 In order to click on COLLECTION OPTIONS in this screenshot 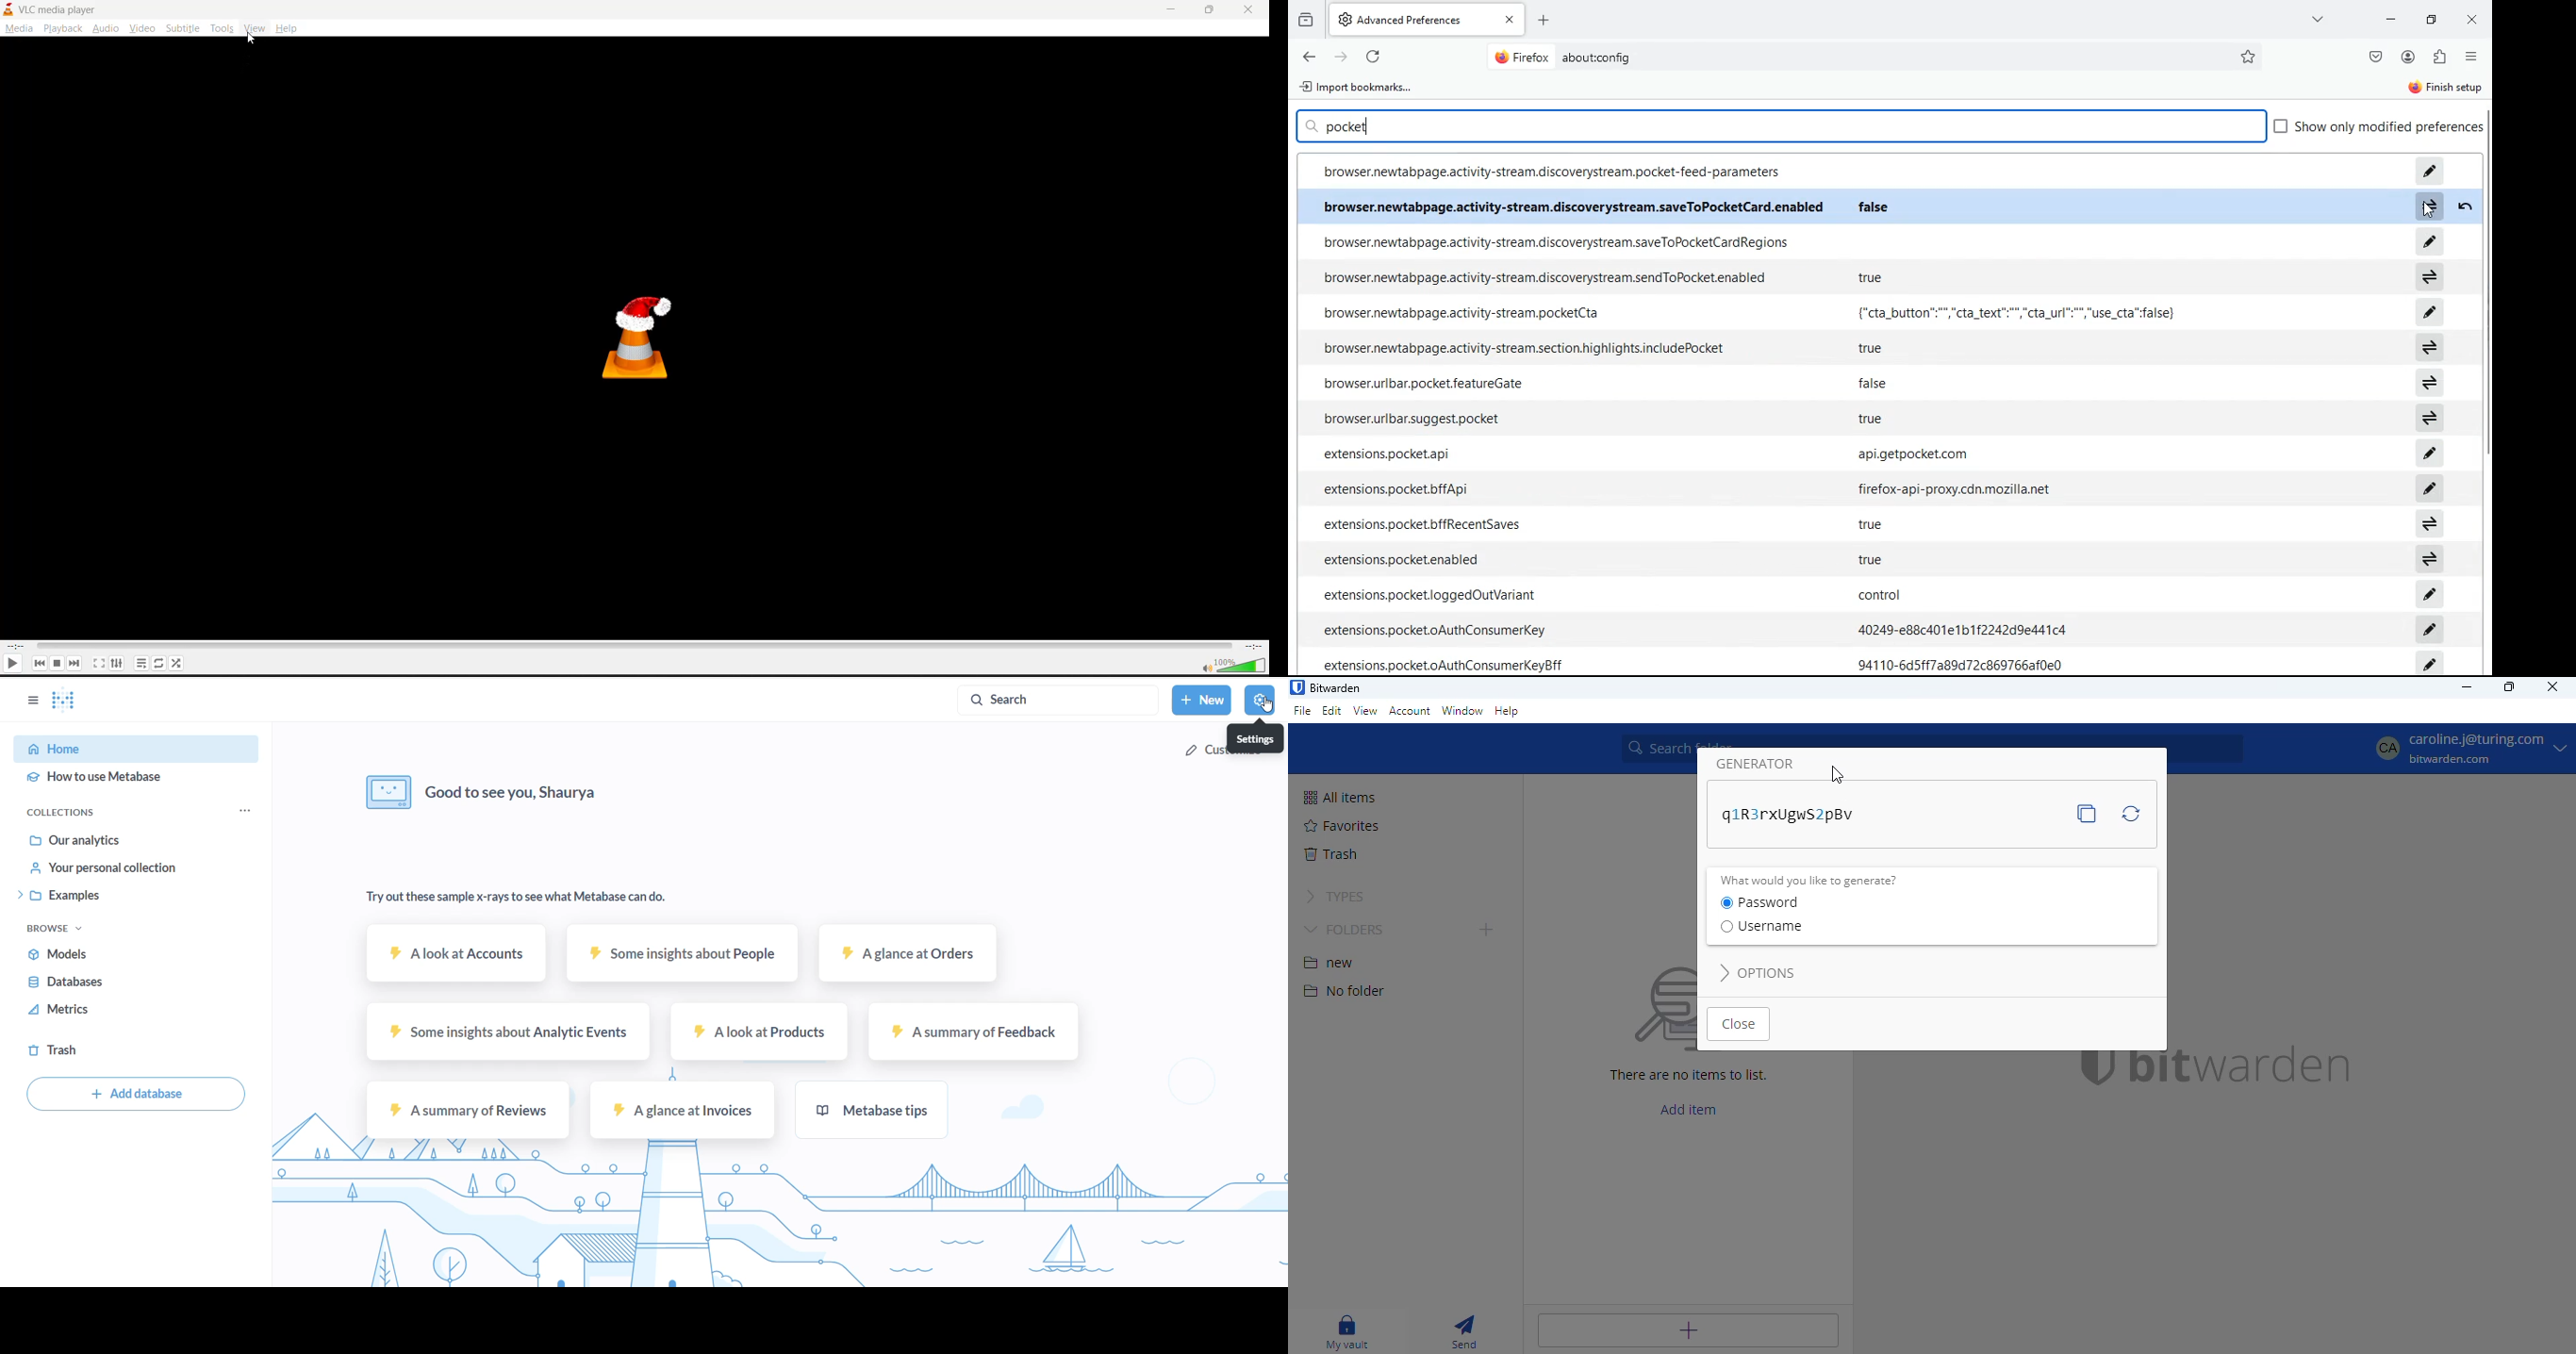, I will do `click(241, 810)`.